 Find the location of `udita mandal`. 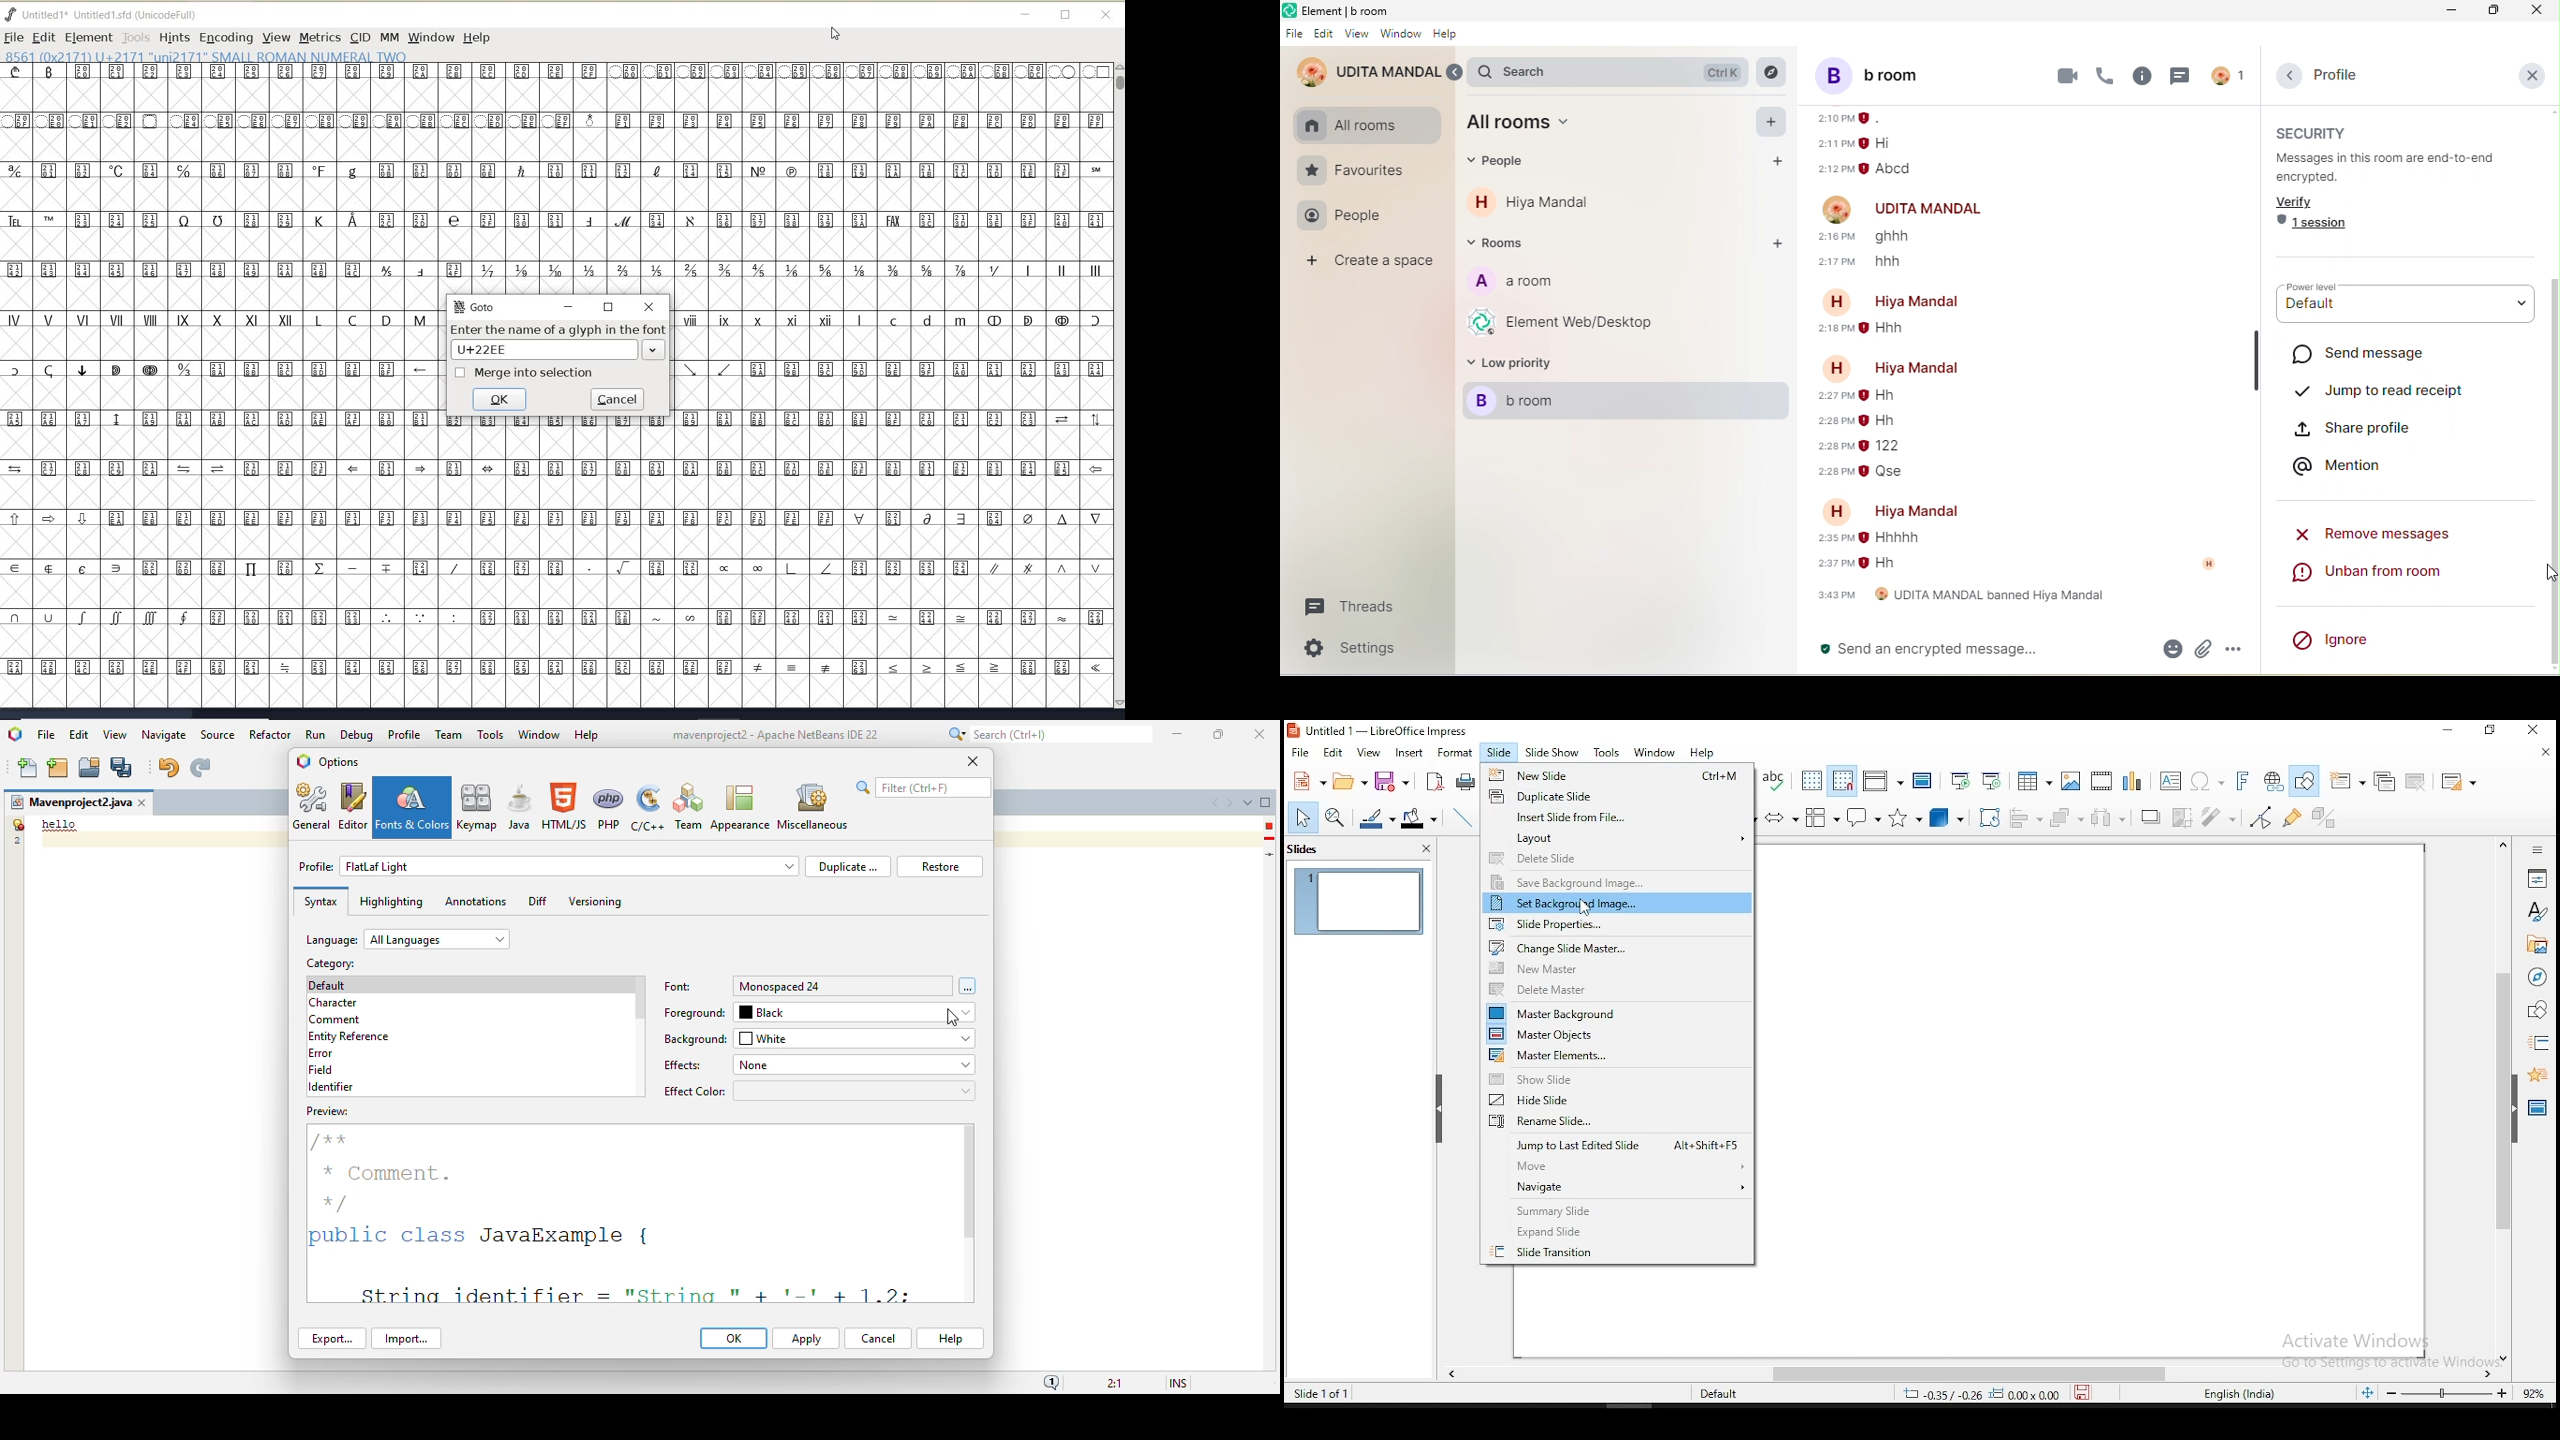

udita mandal is located at coordinates (1368, 73).